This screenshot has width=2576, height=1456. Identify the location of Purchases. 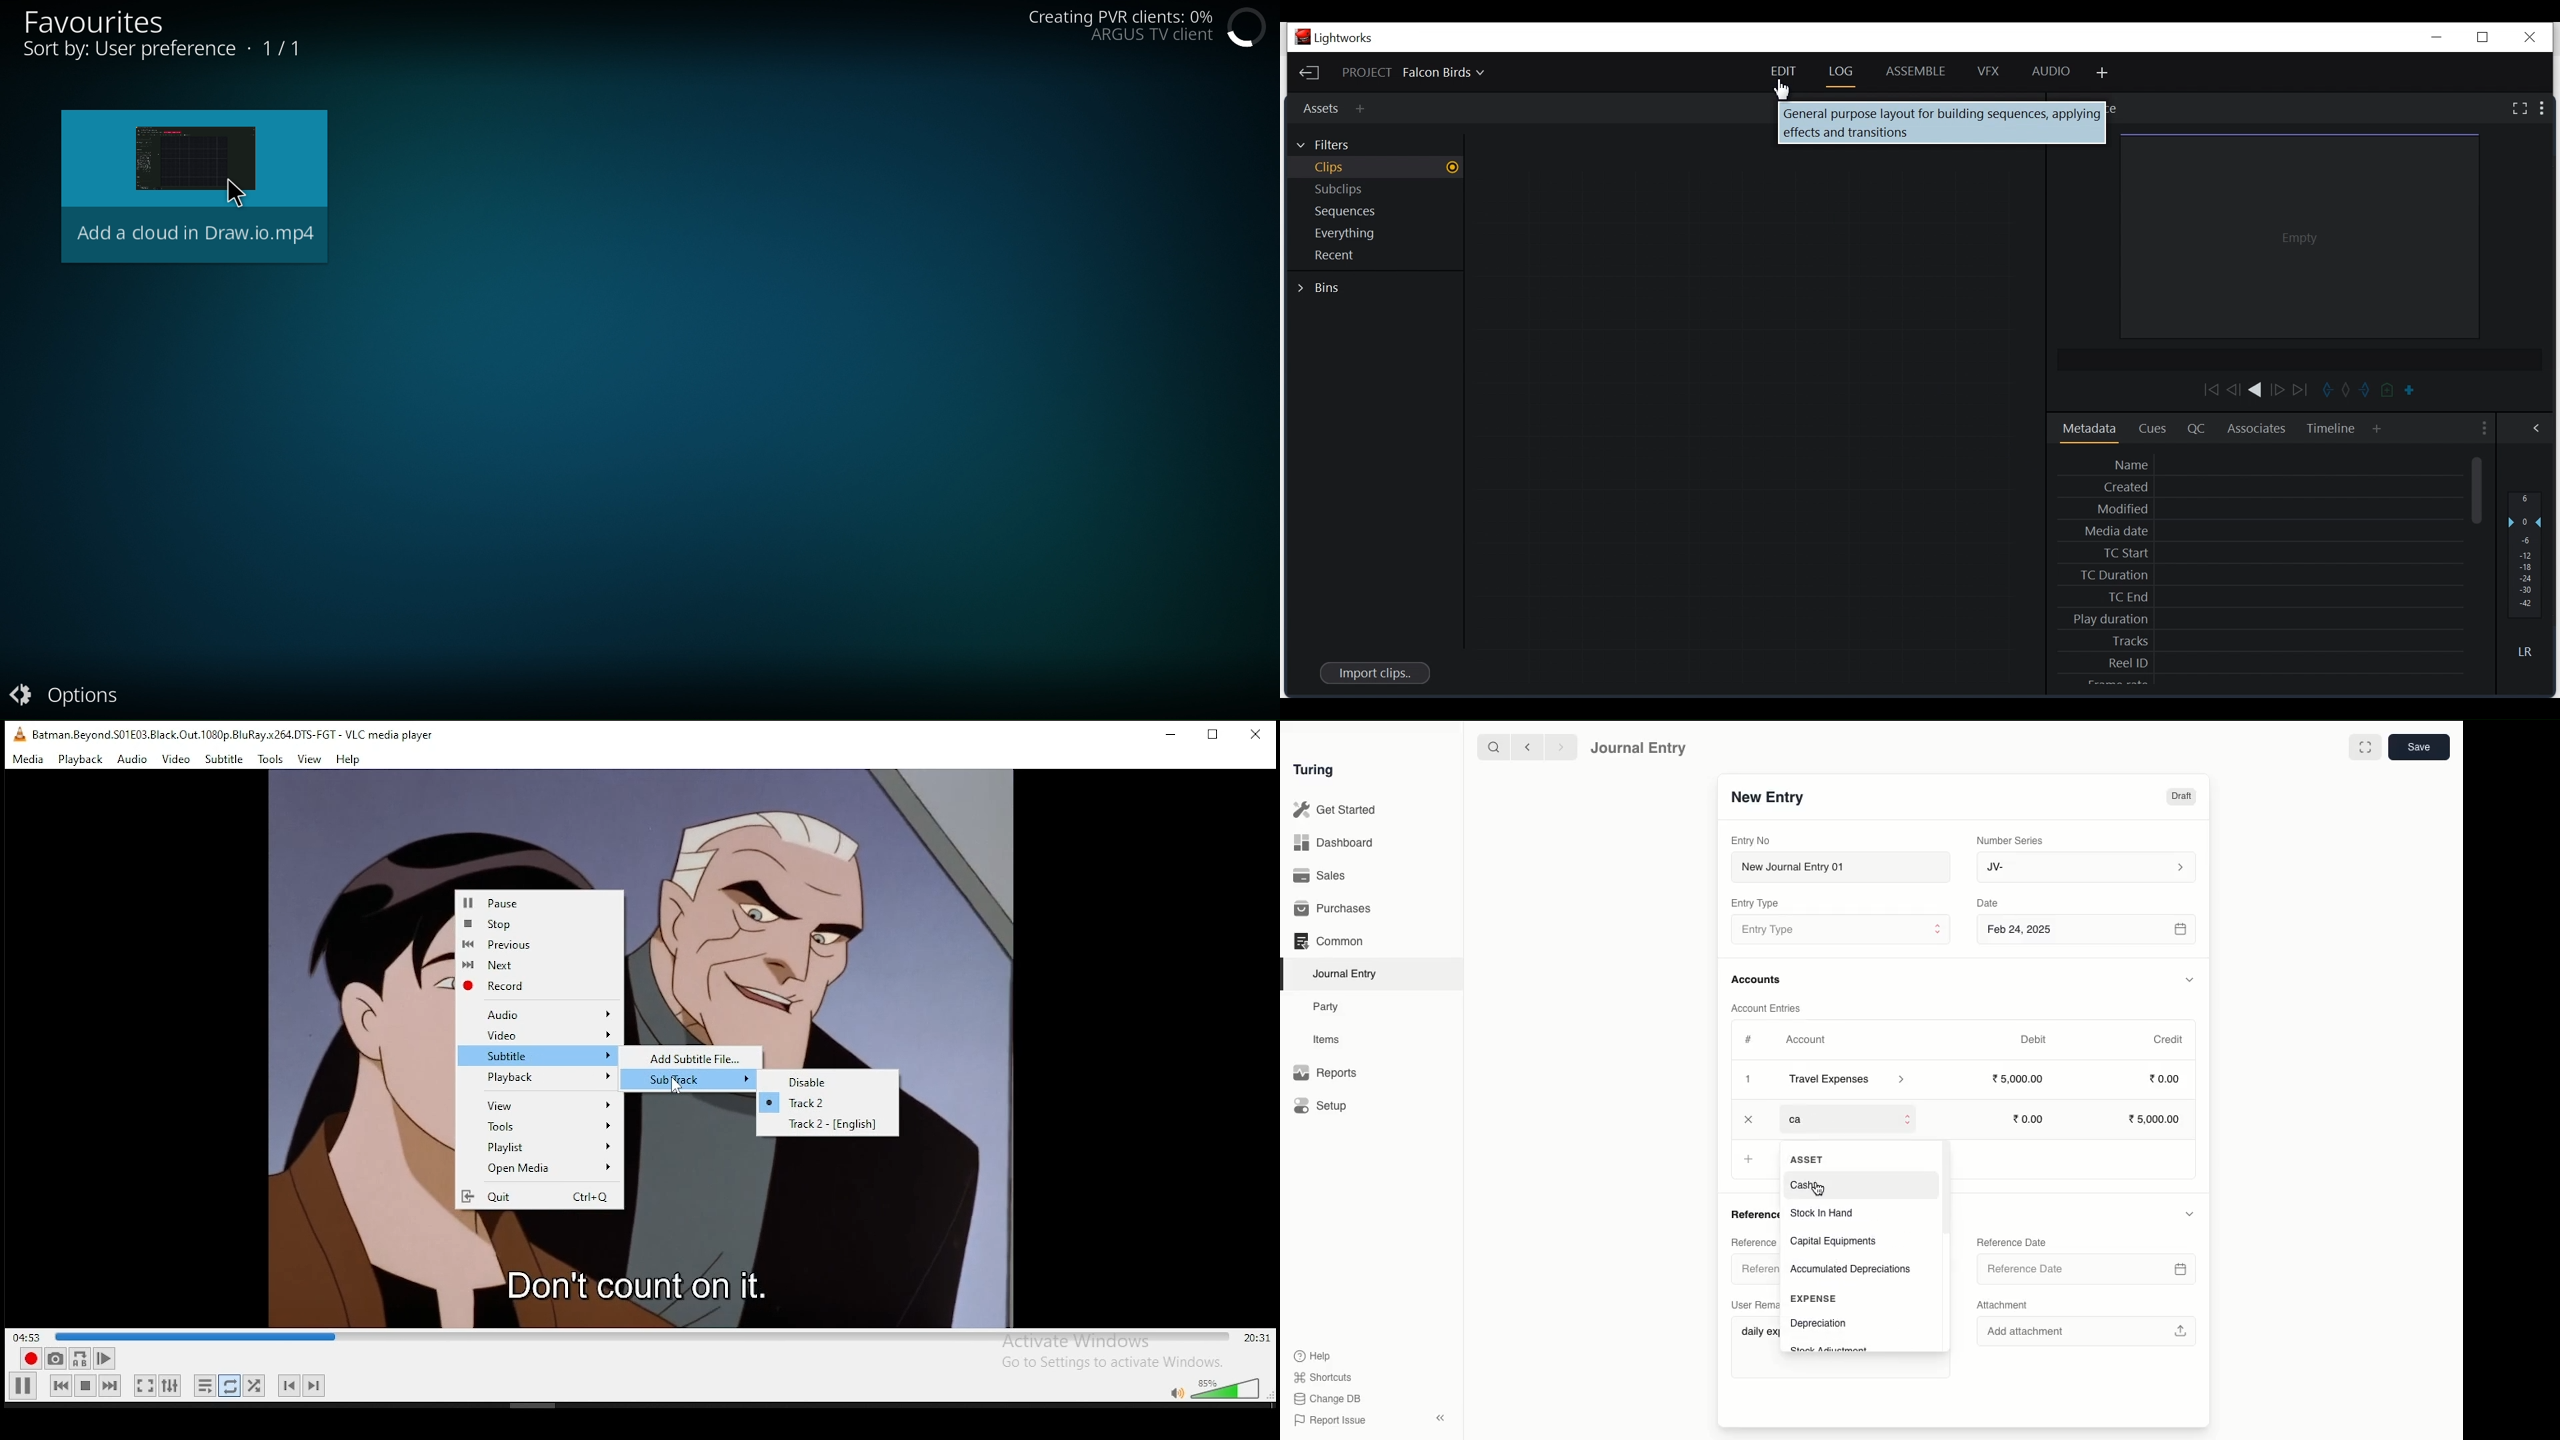
(1333, 910).